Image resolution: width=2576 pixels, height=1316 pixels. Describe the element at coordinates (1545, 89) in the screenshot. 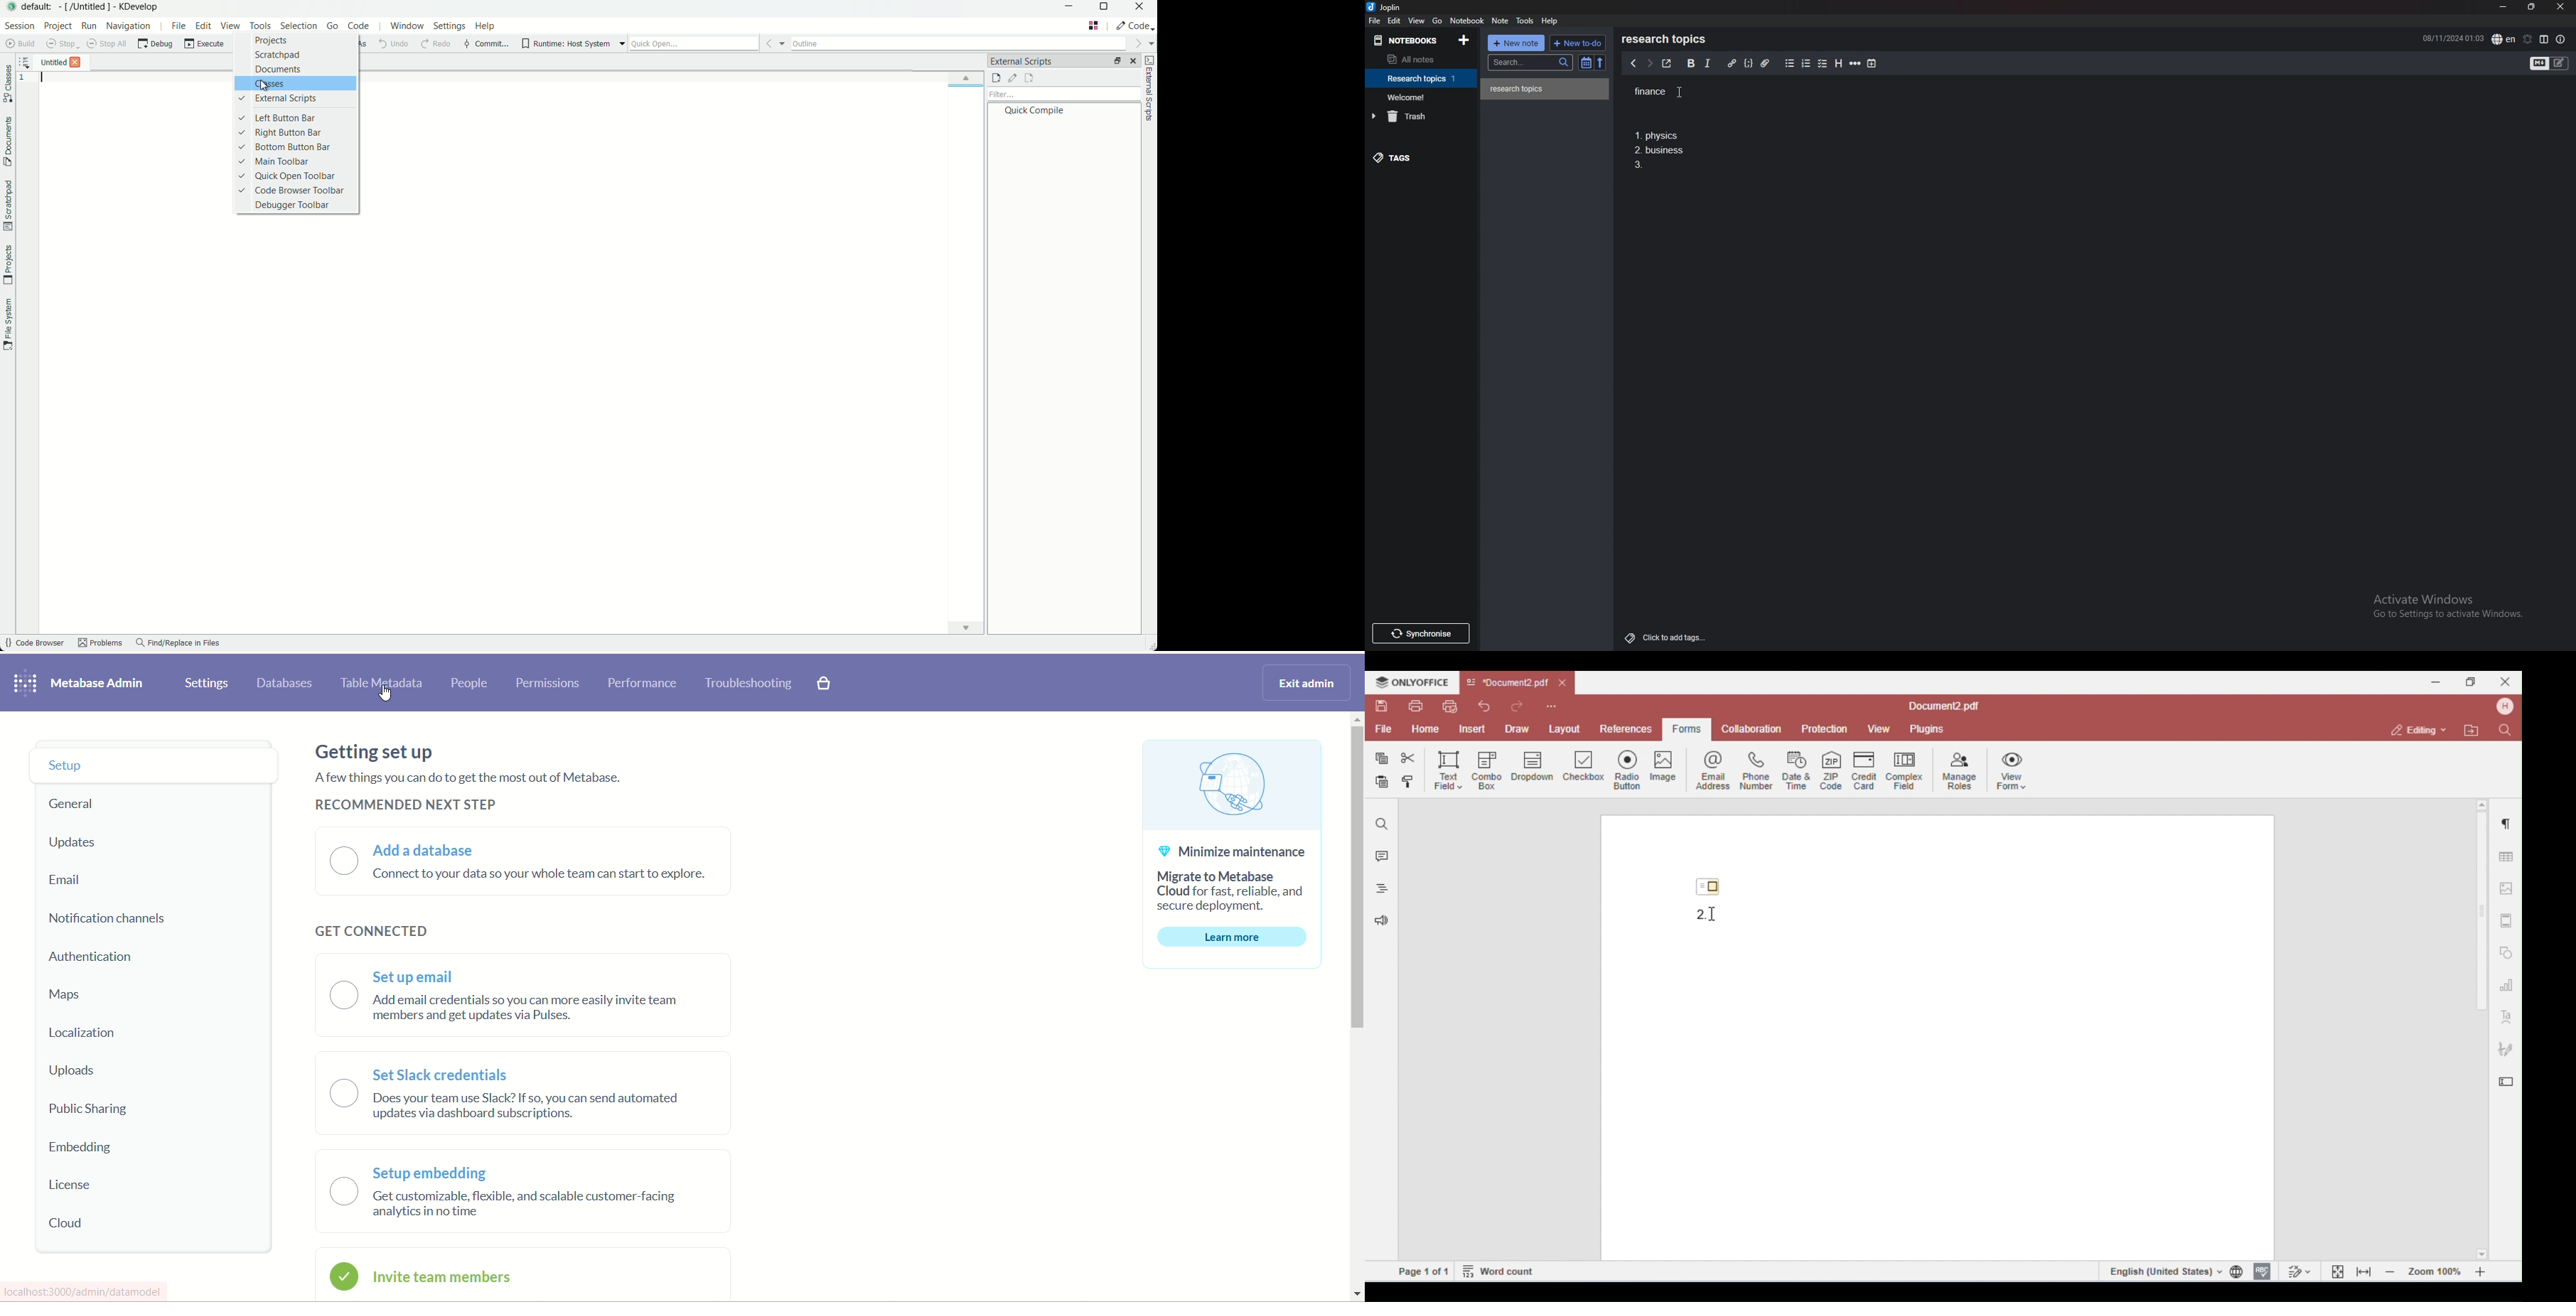

I see `note` at that location.